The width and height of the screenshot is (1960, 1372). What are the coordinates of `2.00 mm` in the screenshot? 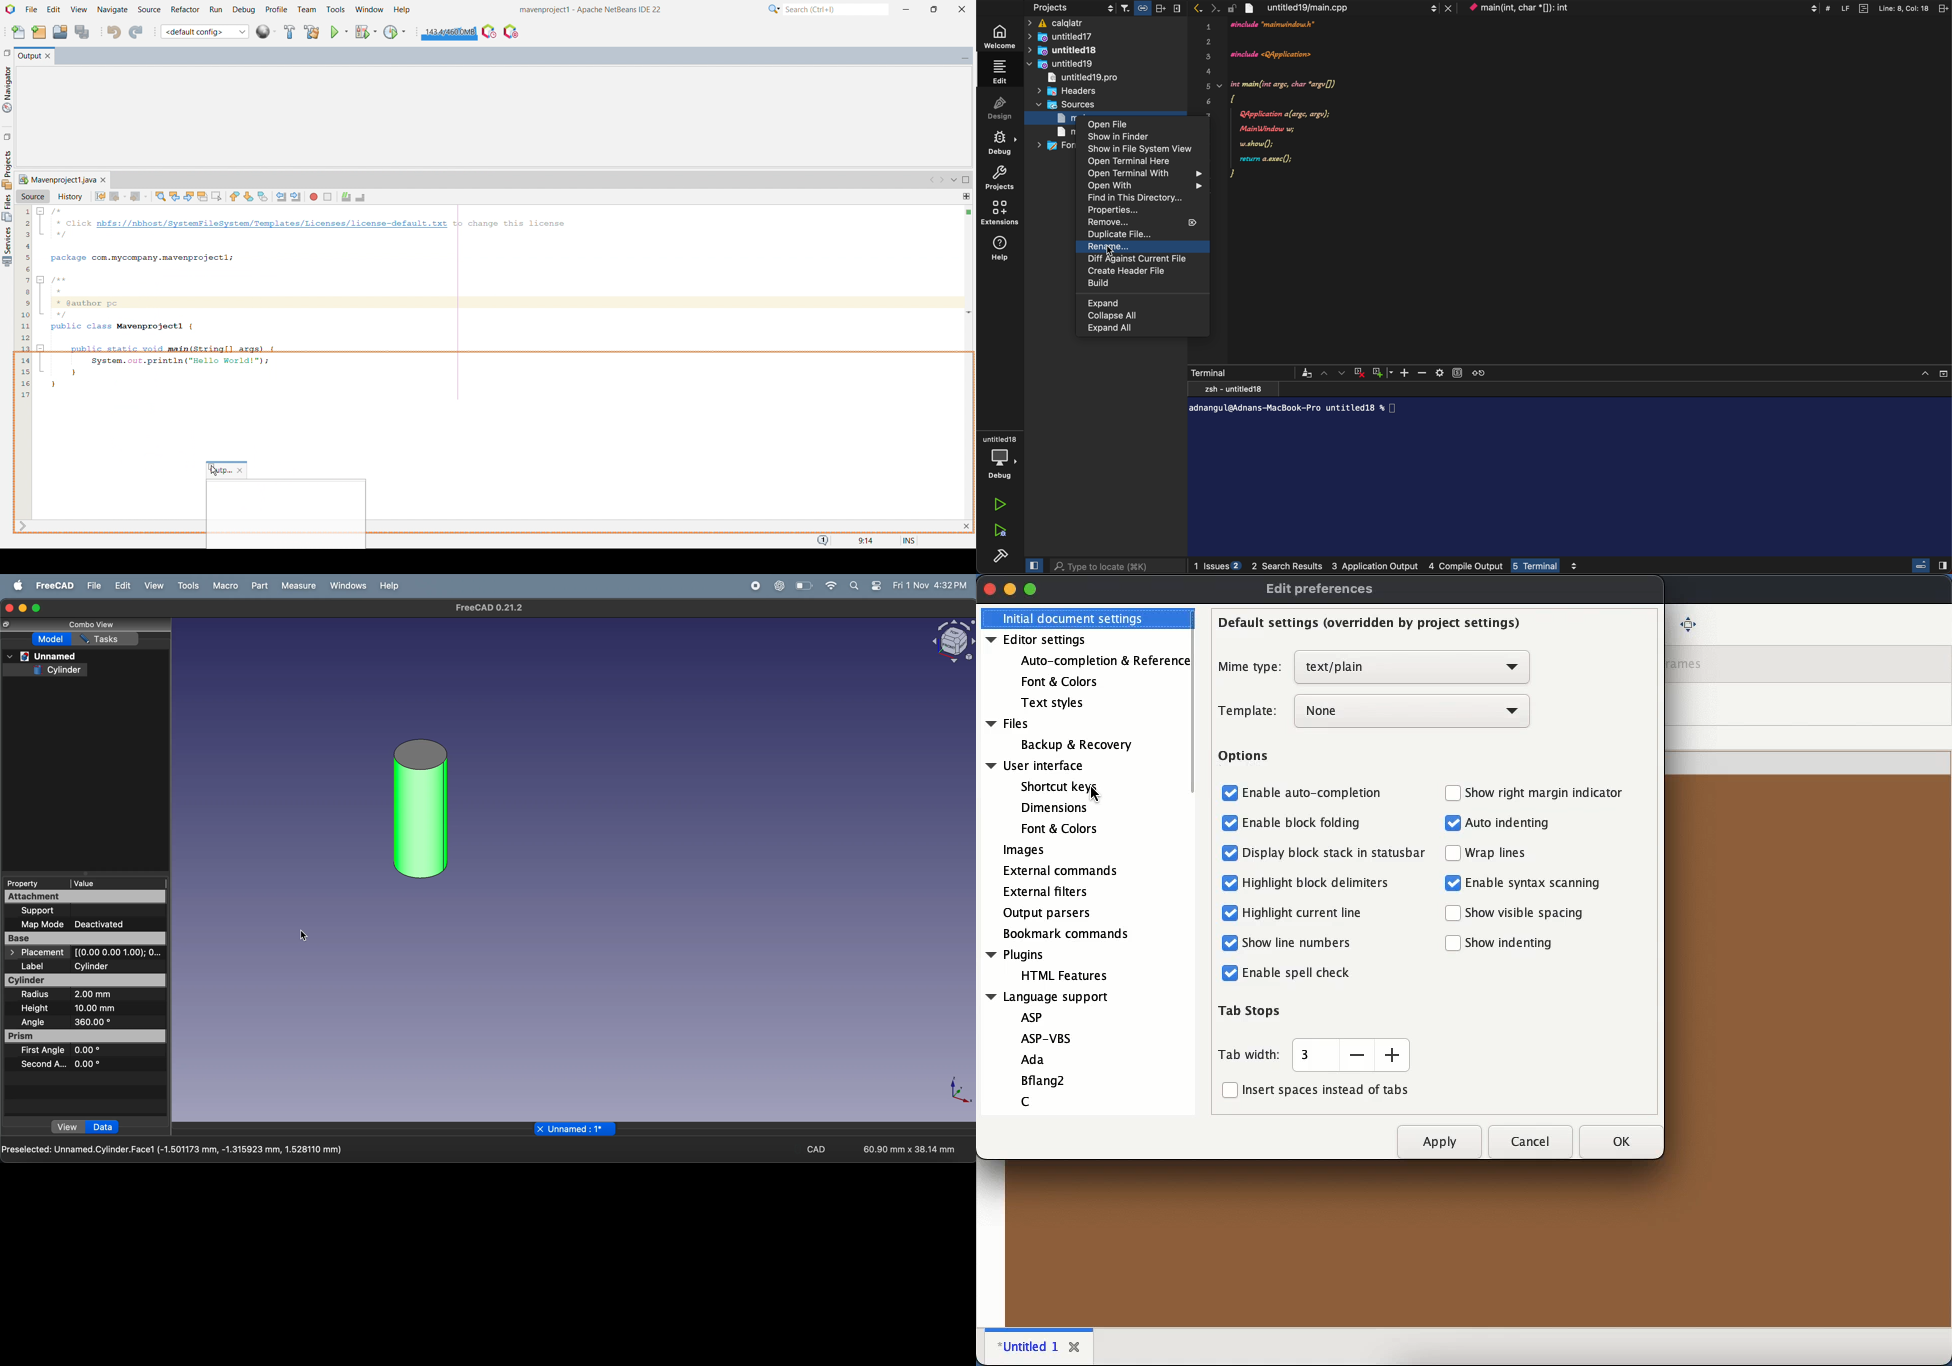 It's located at (107, 996).